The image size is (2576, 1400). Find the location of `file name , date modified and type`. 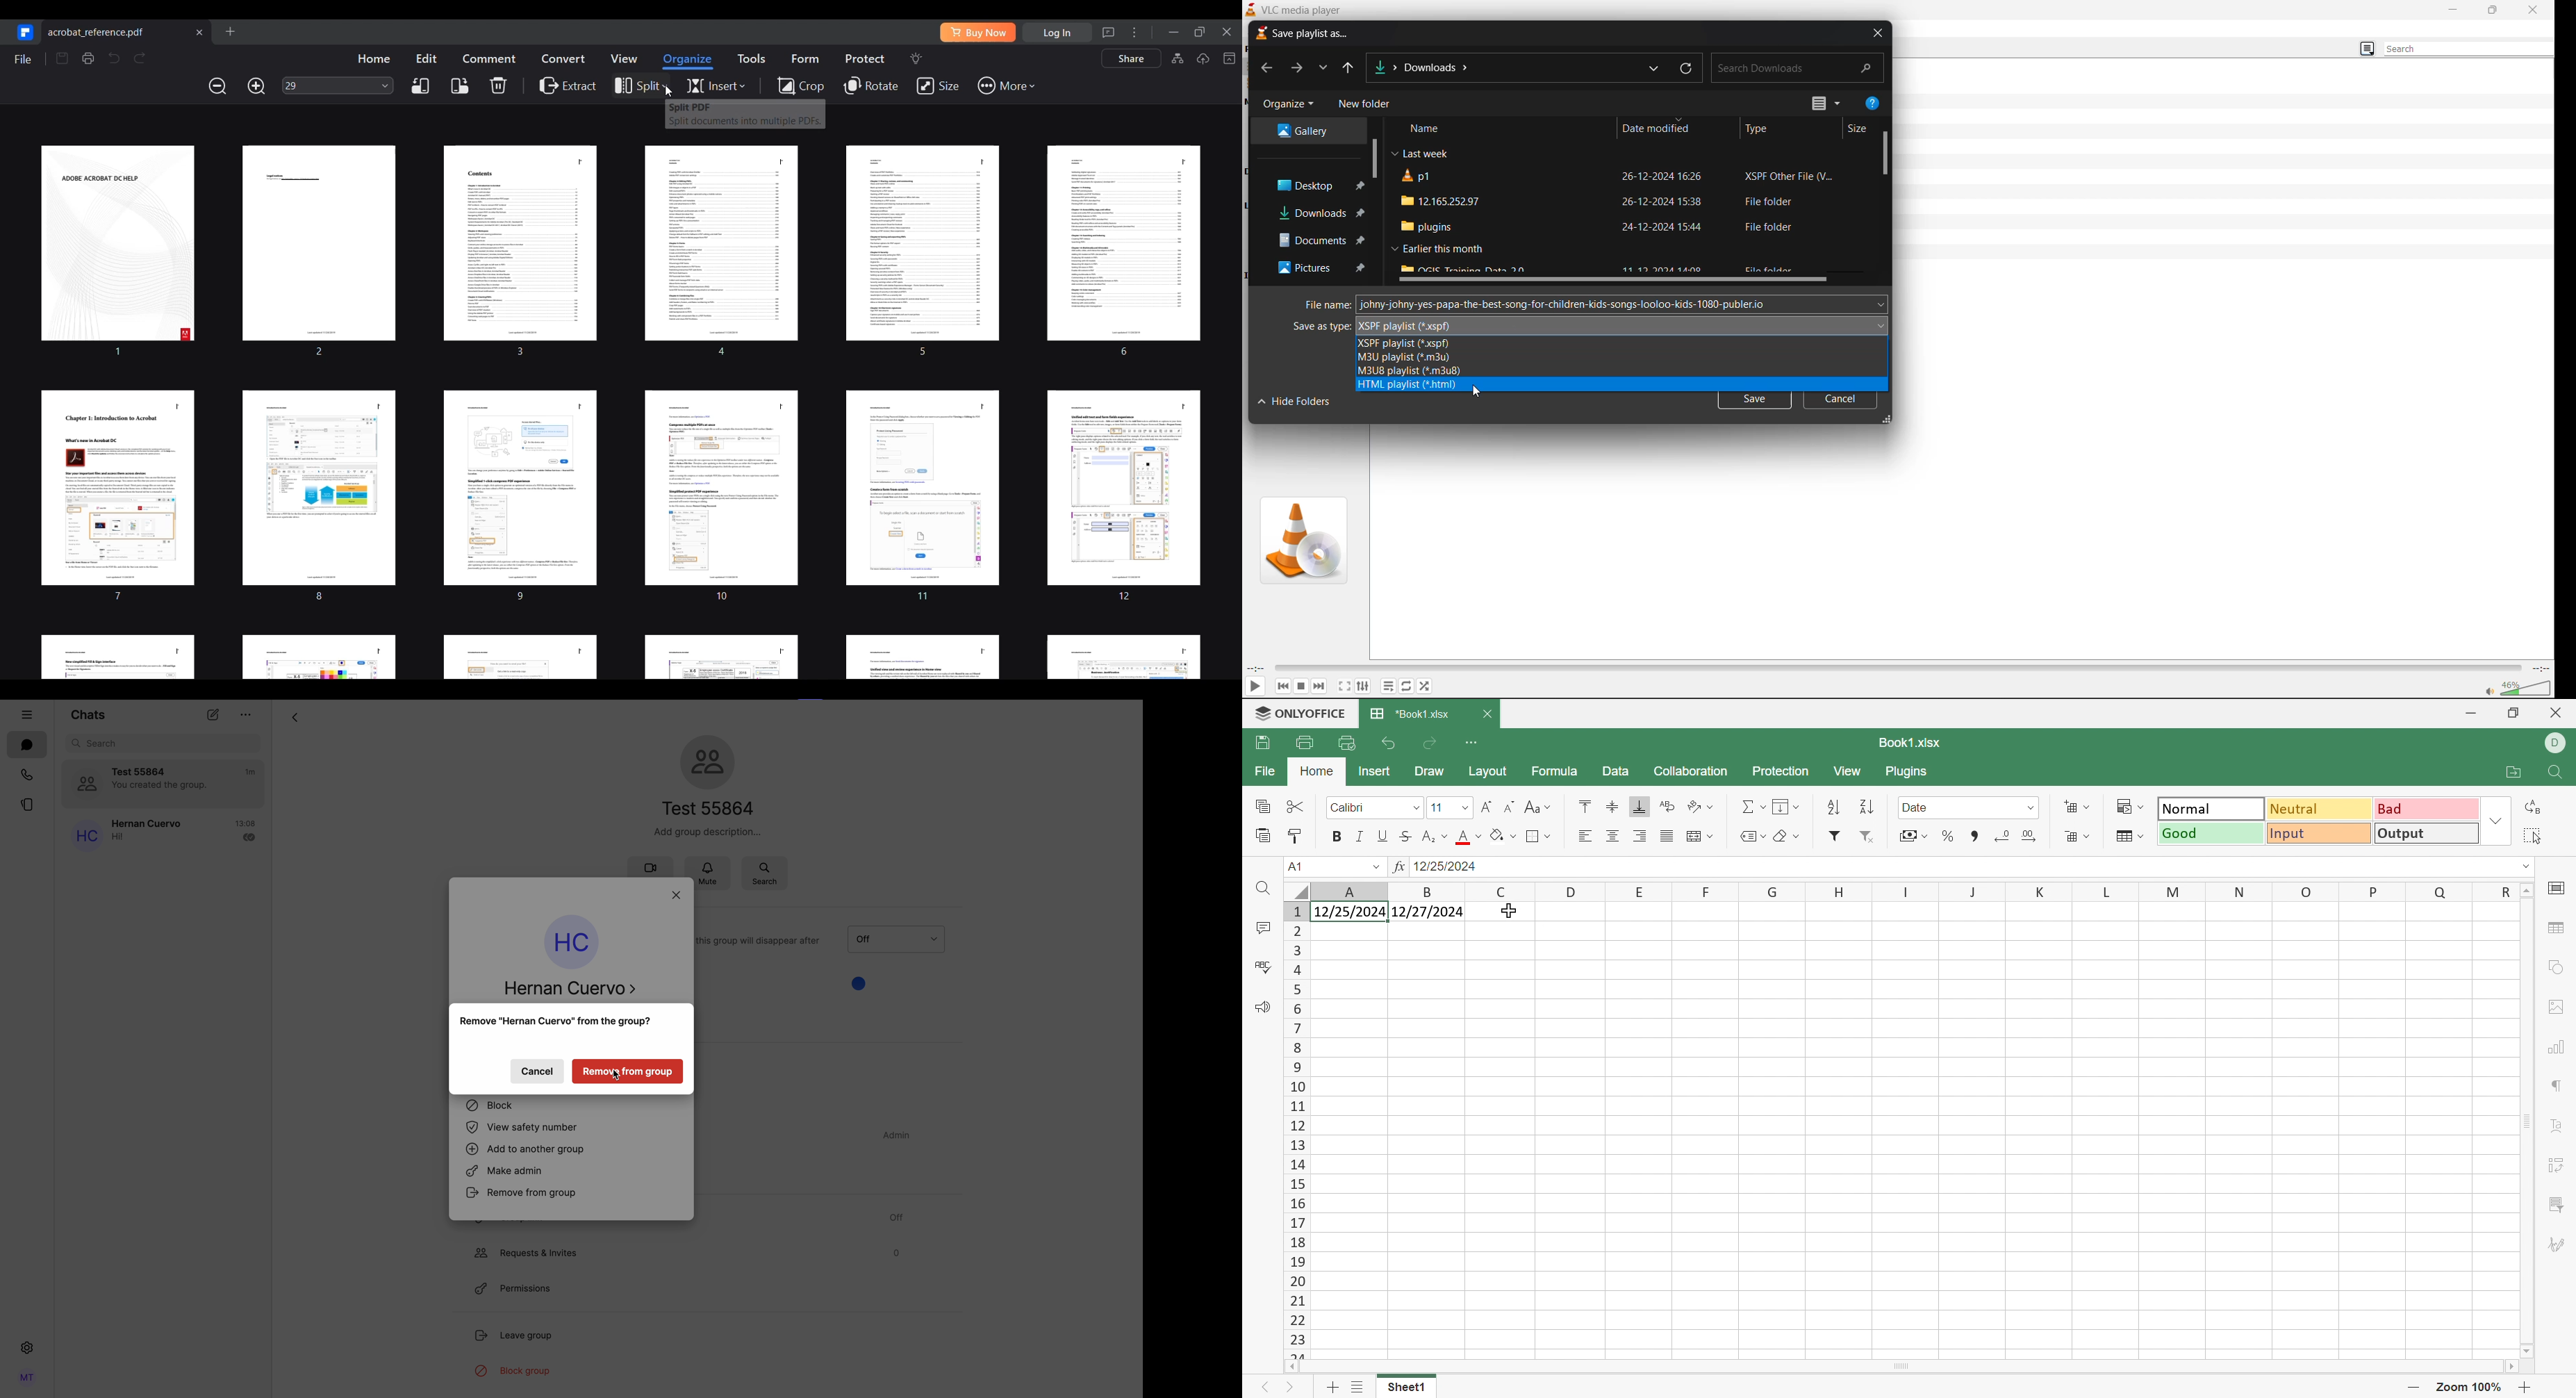

file name , date modified and type is located at coordinates (1620, 200).